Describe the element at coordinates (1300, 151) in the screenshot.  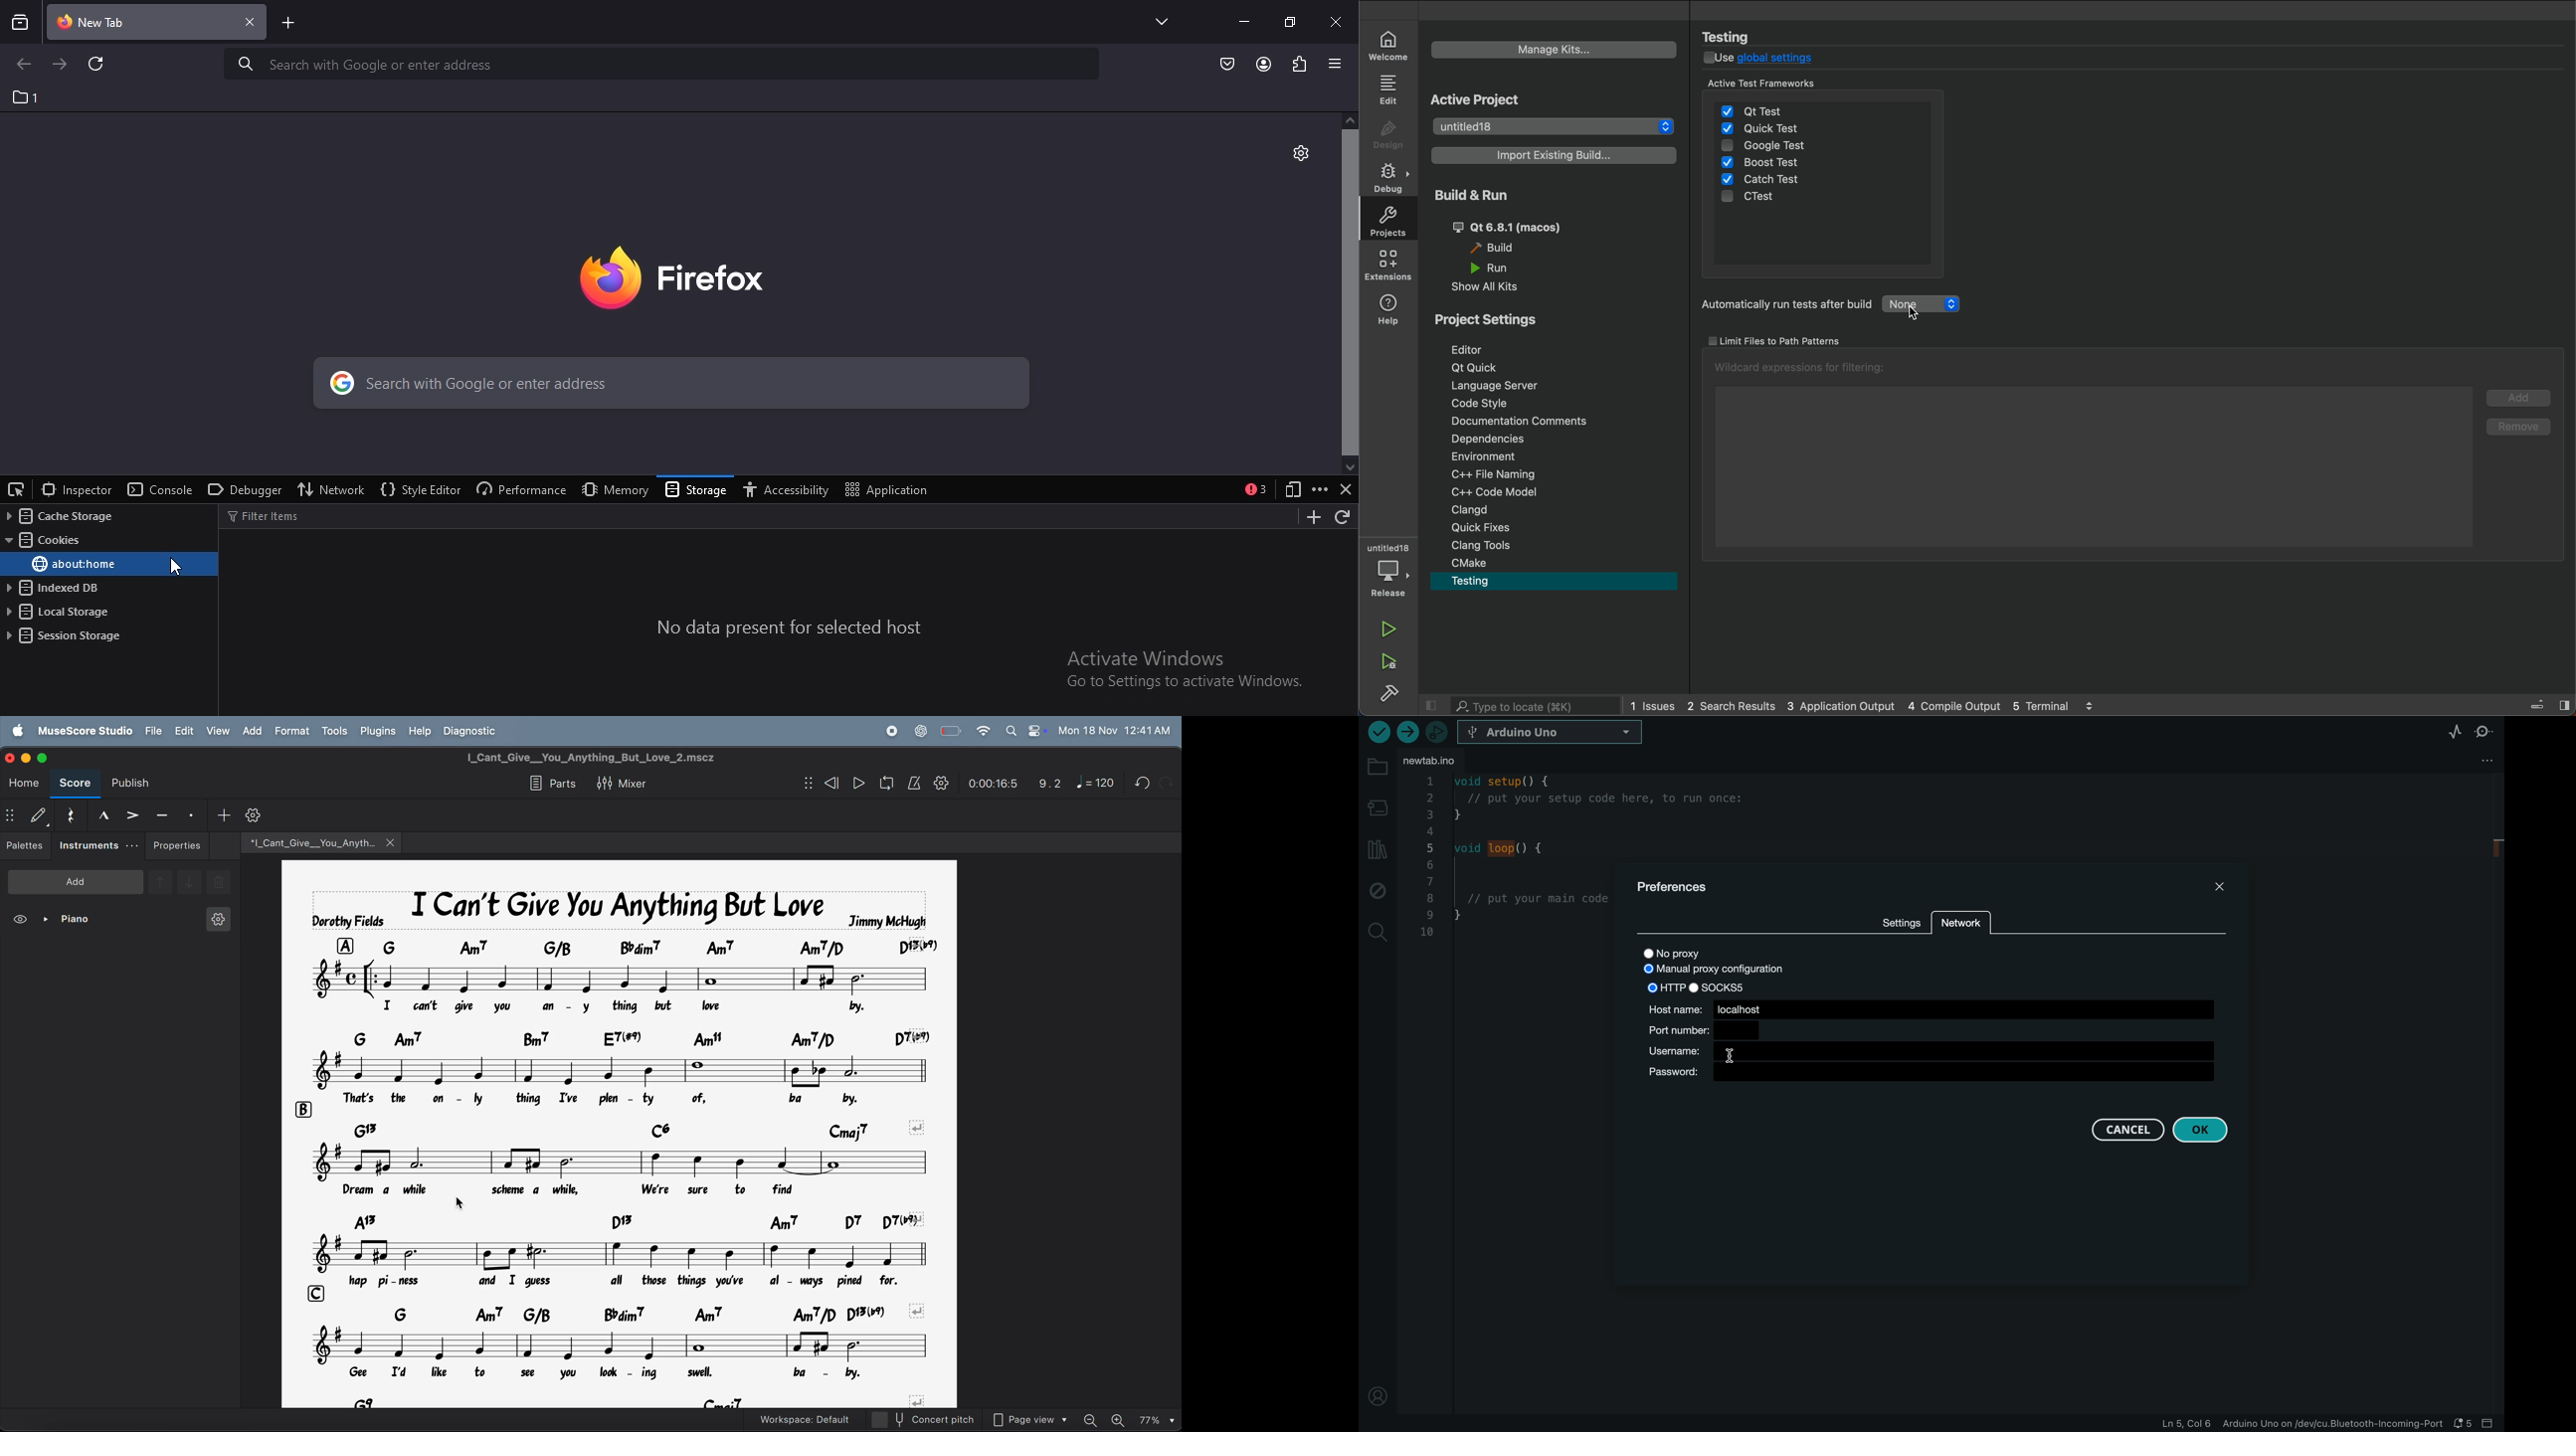
I see `personalise new tab` at that location.